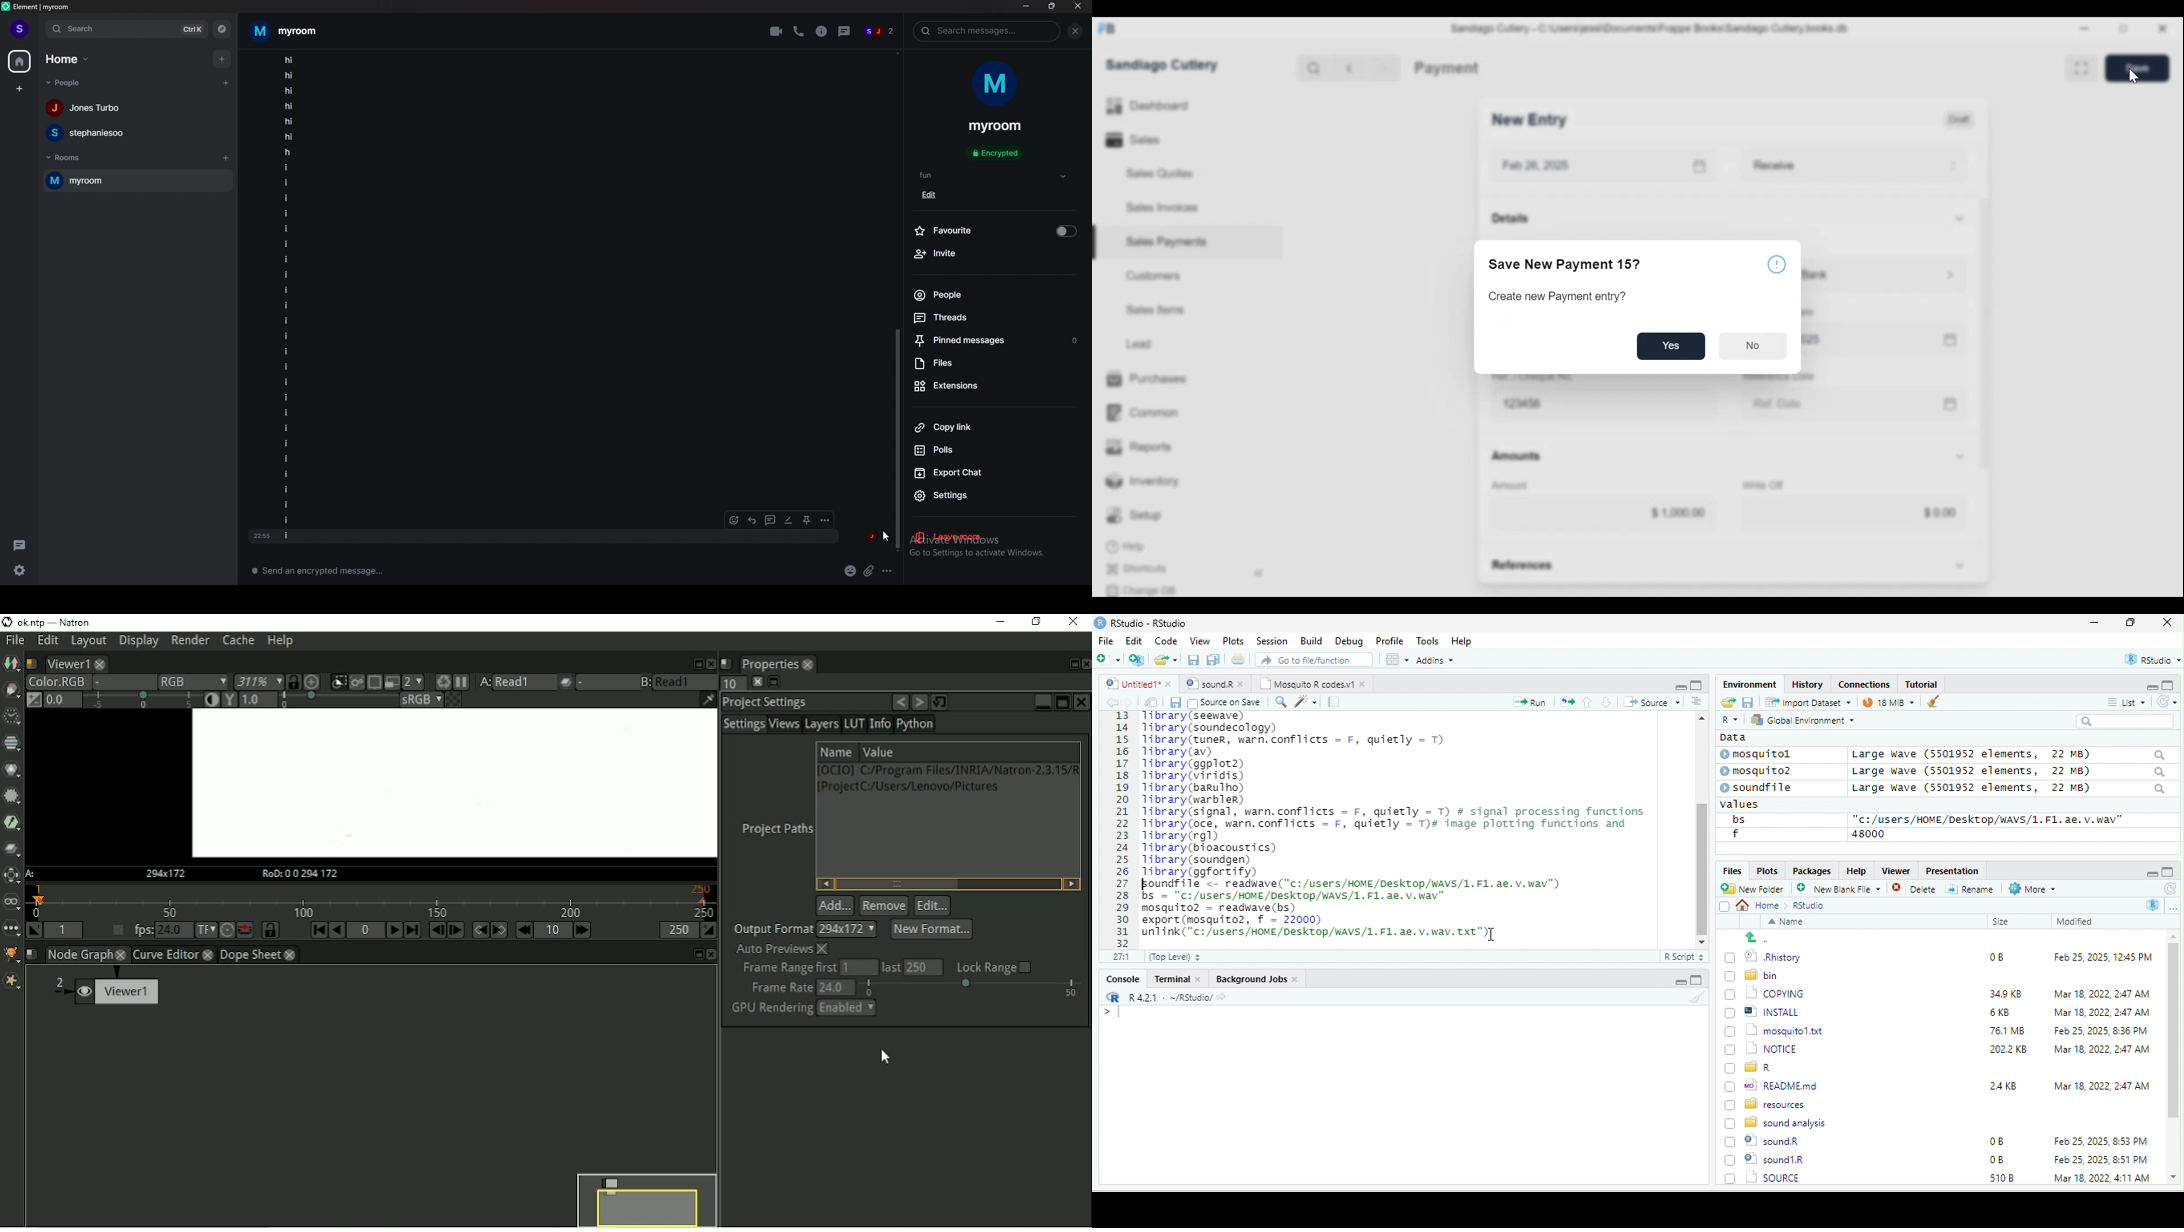 This screenshot has height=1232, width=2184. Describe the element at coordinates (1778, 1122) in the screenshot. I see `8 sound analysis` at that location.